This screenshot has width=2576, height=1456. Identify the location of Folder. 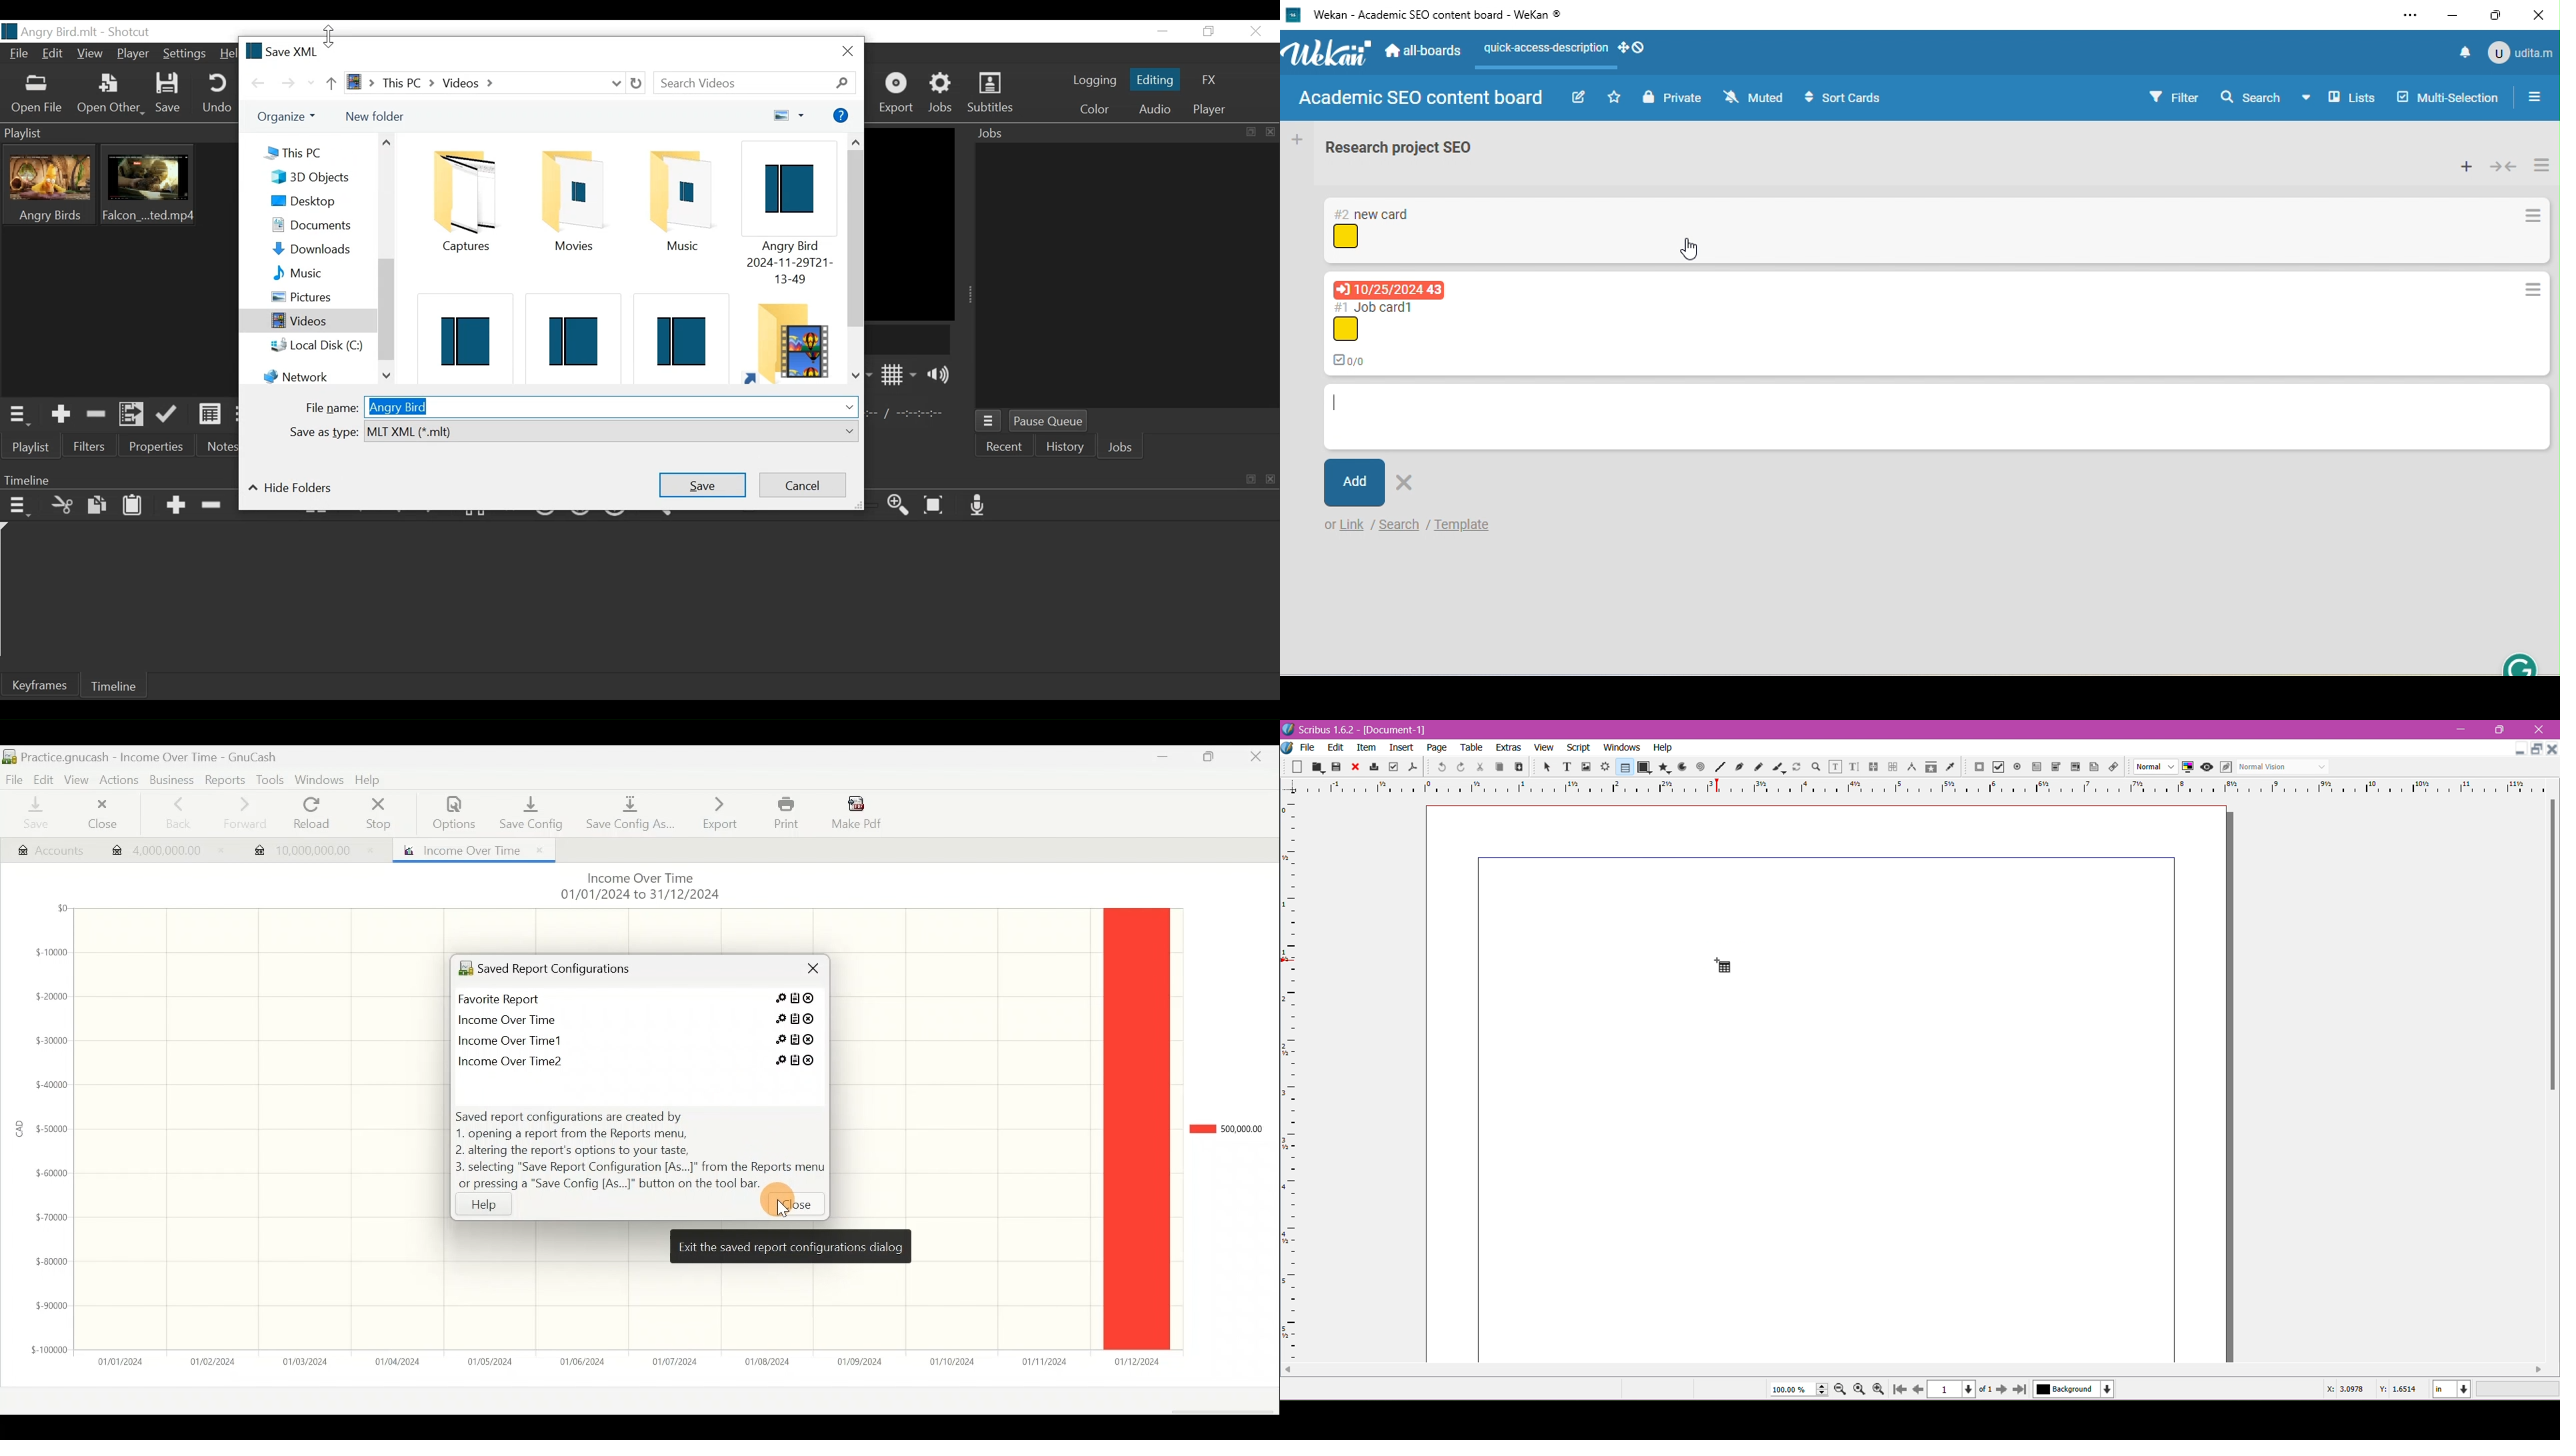
(461, 201).